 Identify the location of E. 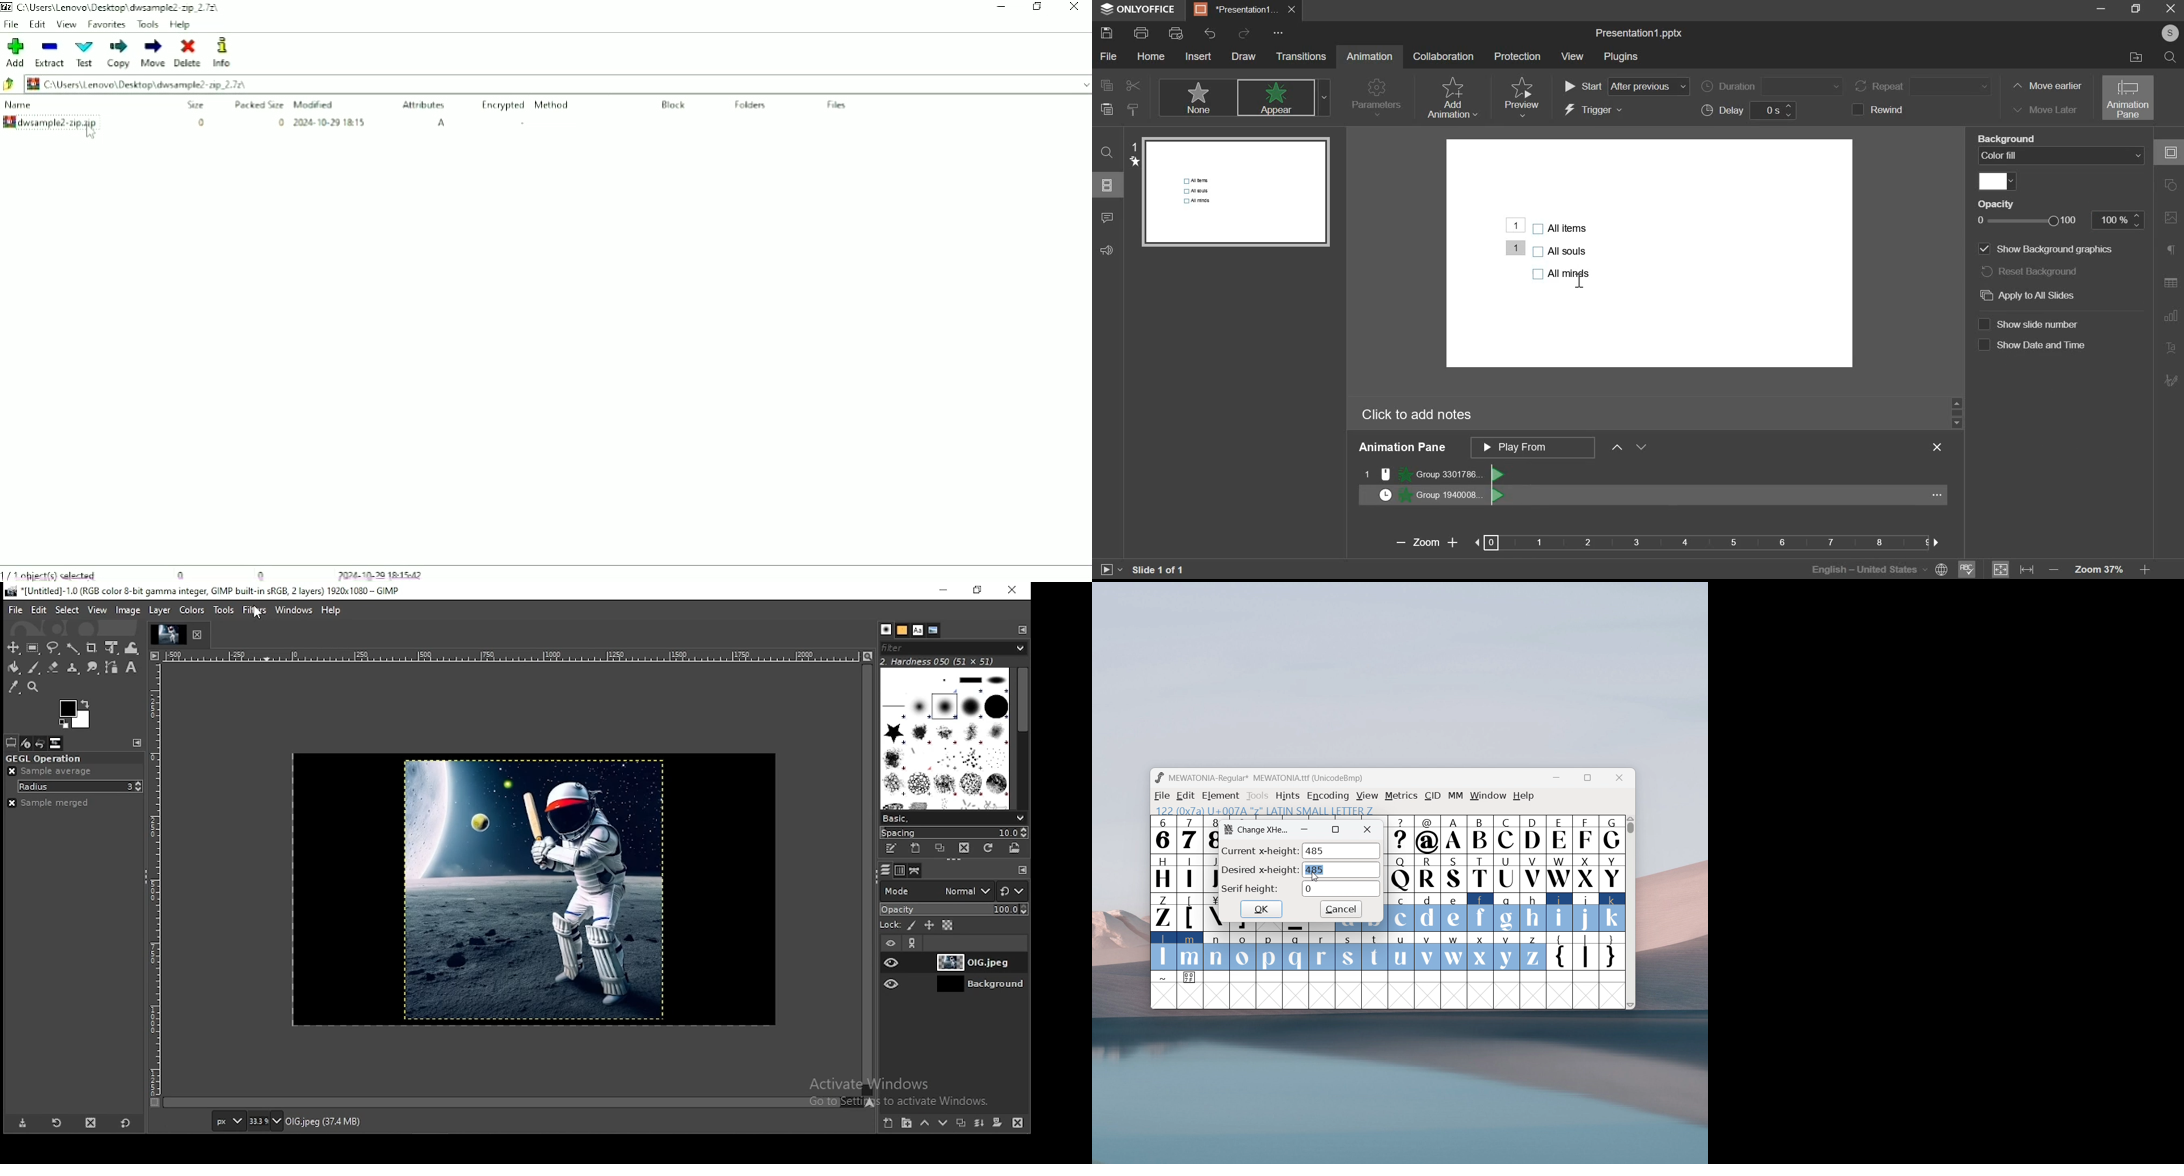
(1559, 834).